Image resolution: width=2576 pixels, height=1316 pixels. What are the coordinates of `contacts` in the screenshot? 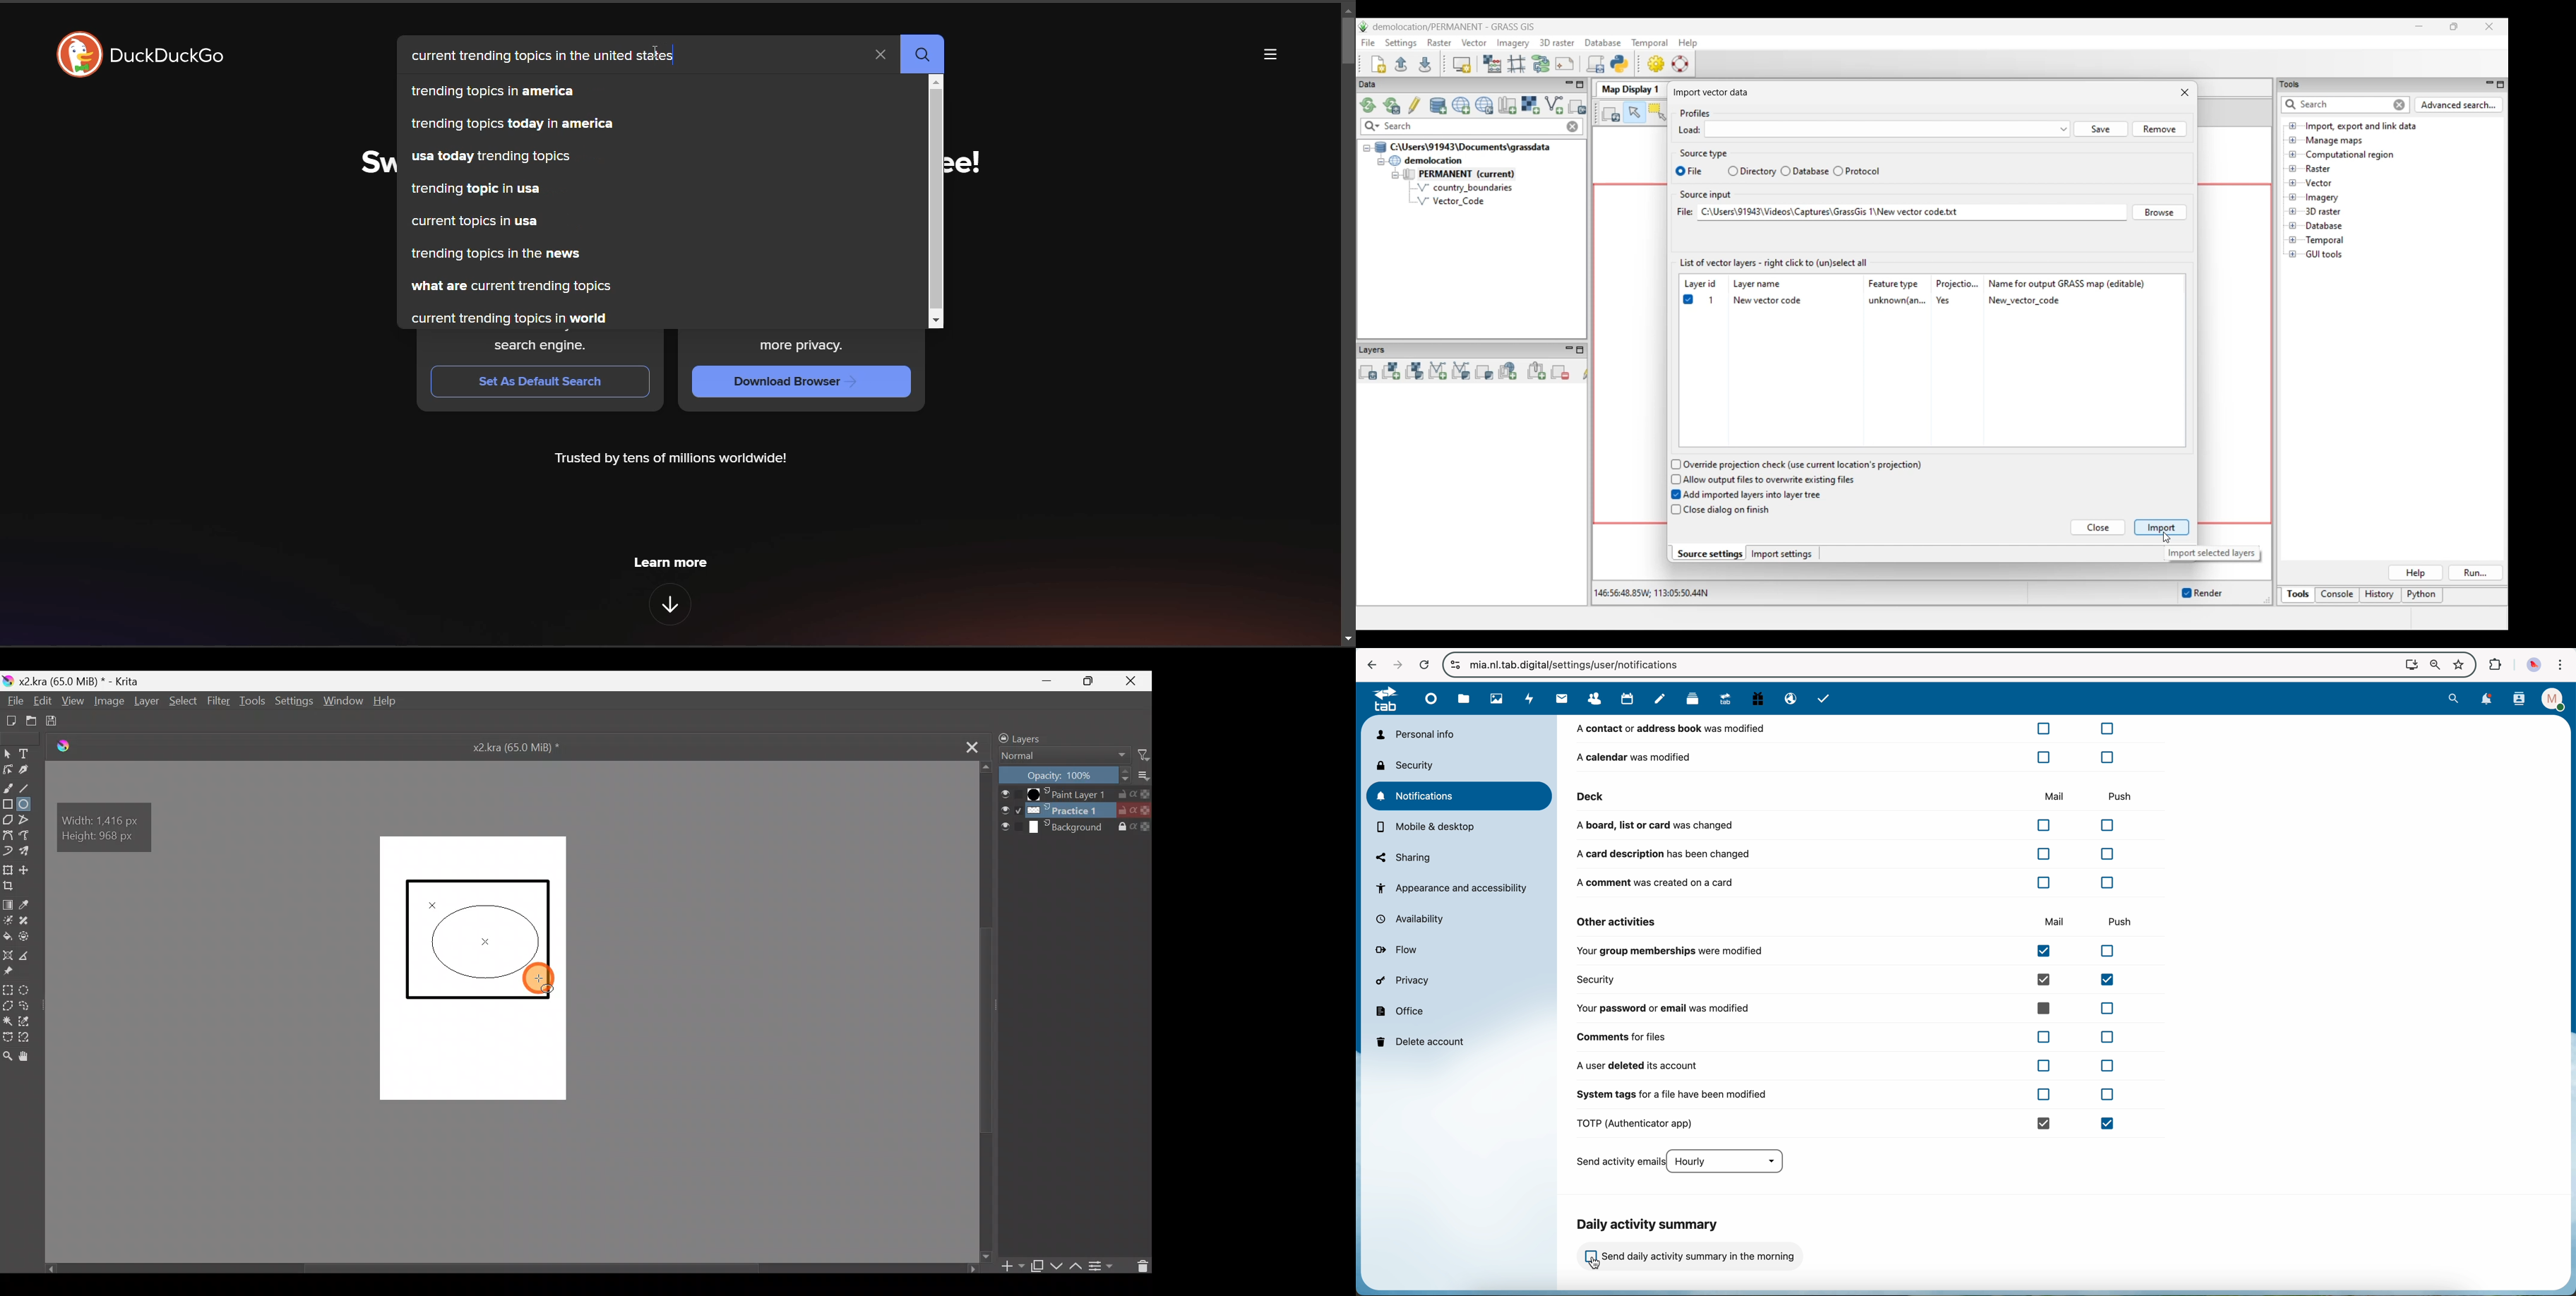 It's located at (2519, 700).